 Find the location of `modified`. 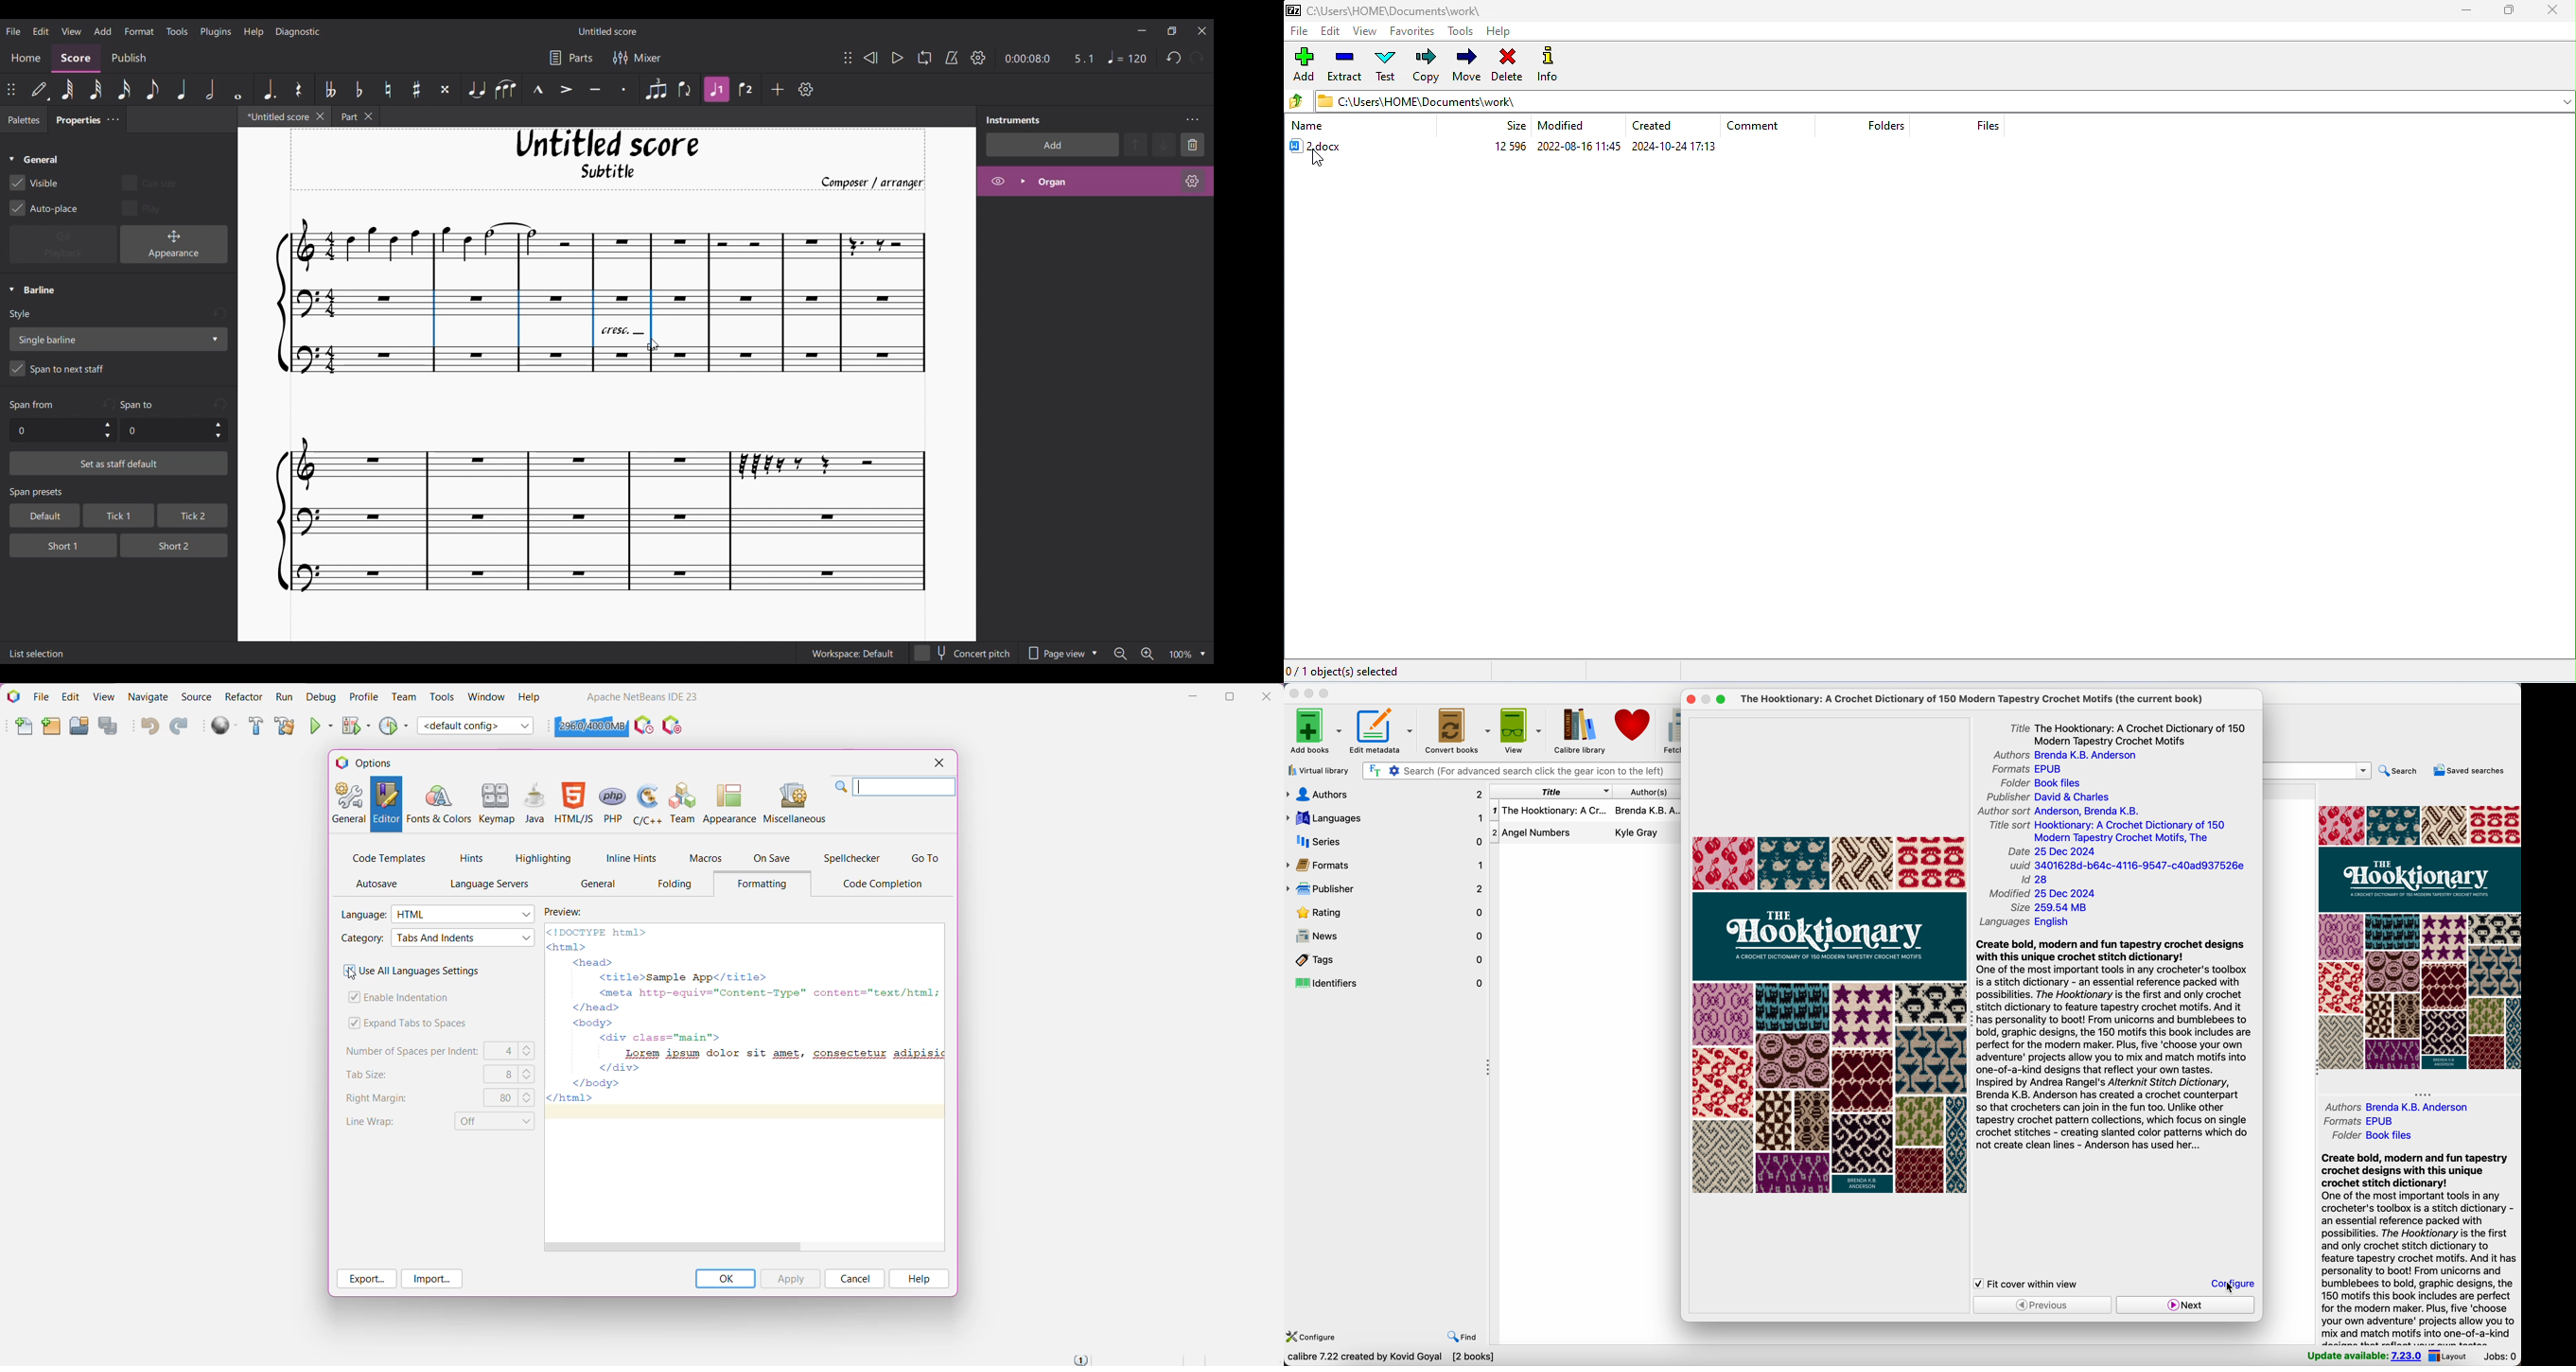

modified is located at coordinates (2043, 894).